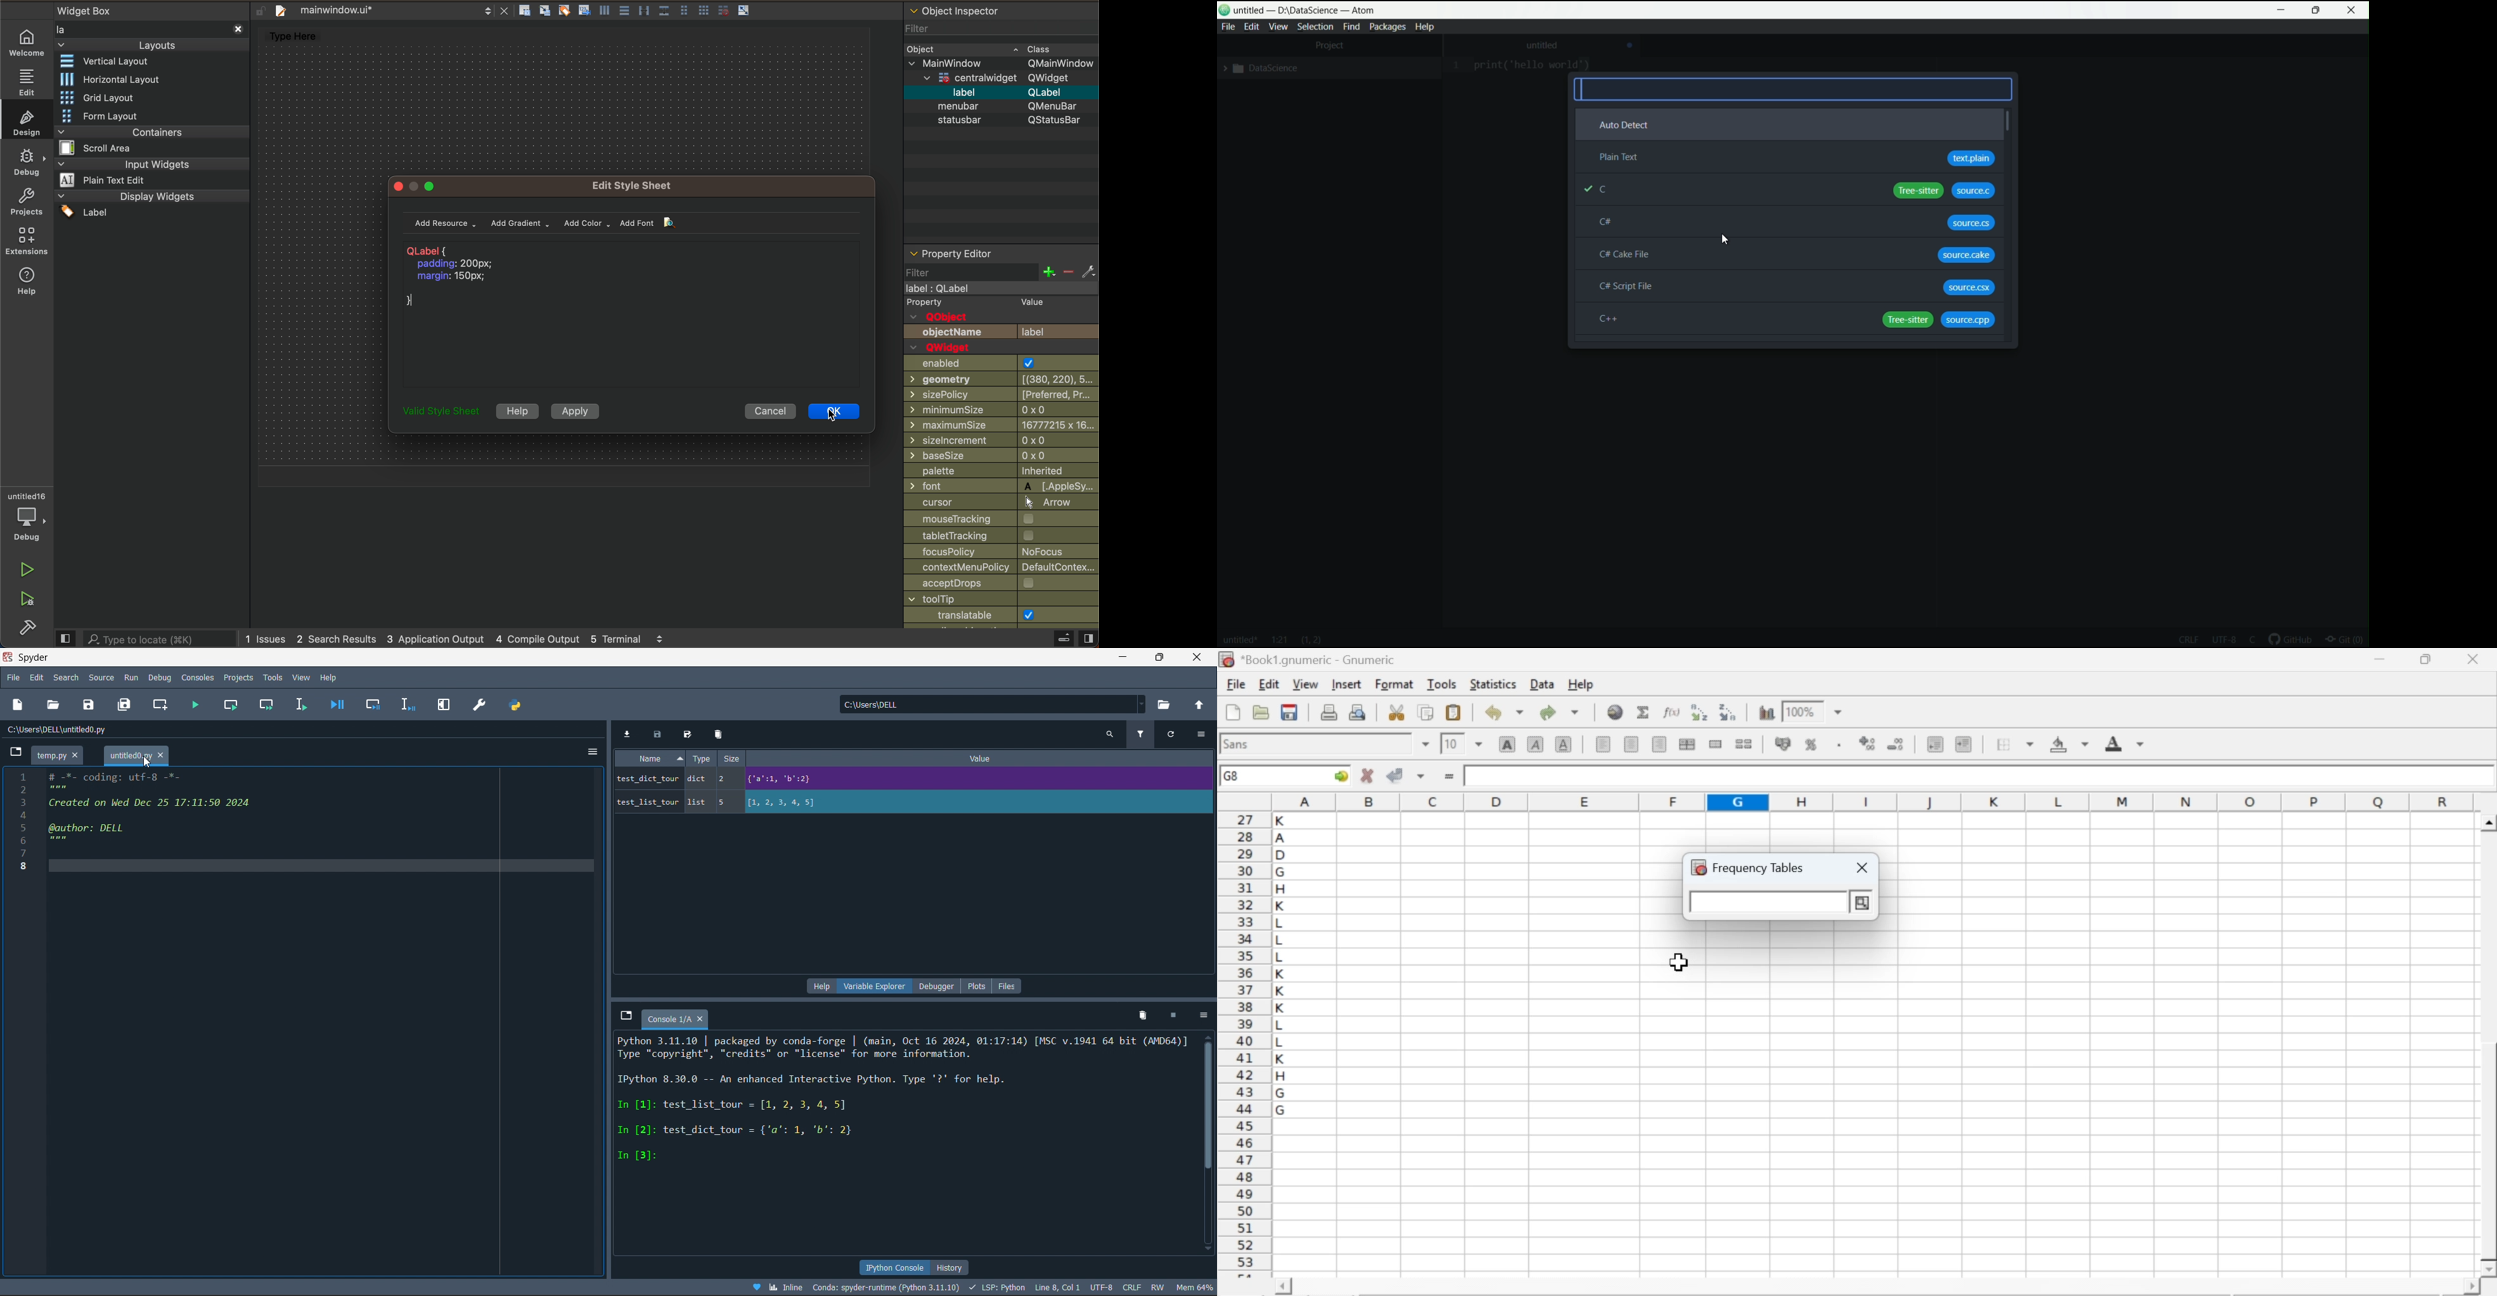 The height and width of the screenshot is (1316, 2520). Describe the element at coordinates (1800, 711) in the screenshot. I see `100%` at that location.